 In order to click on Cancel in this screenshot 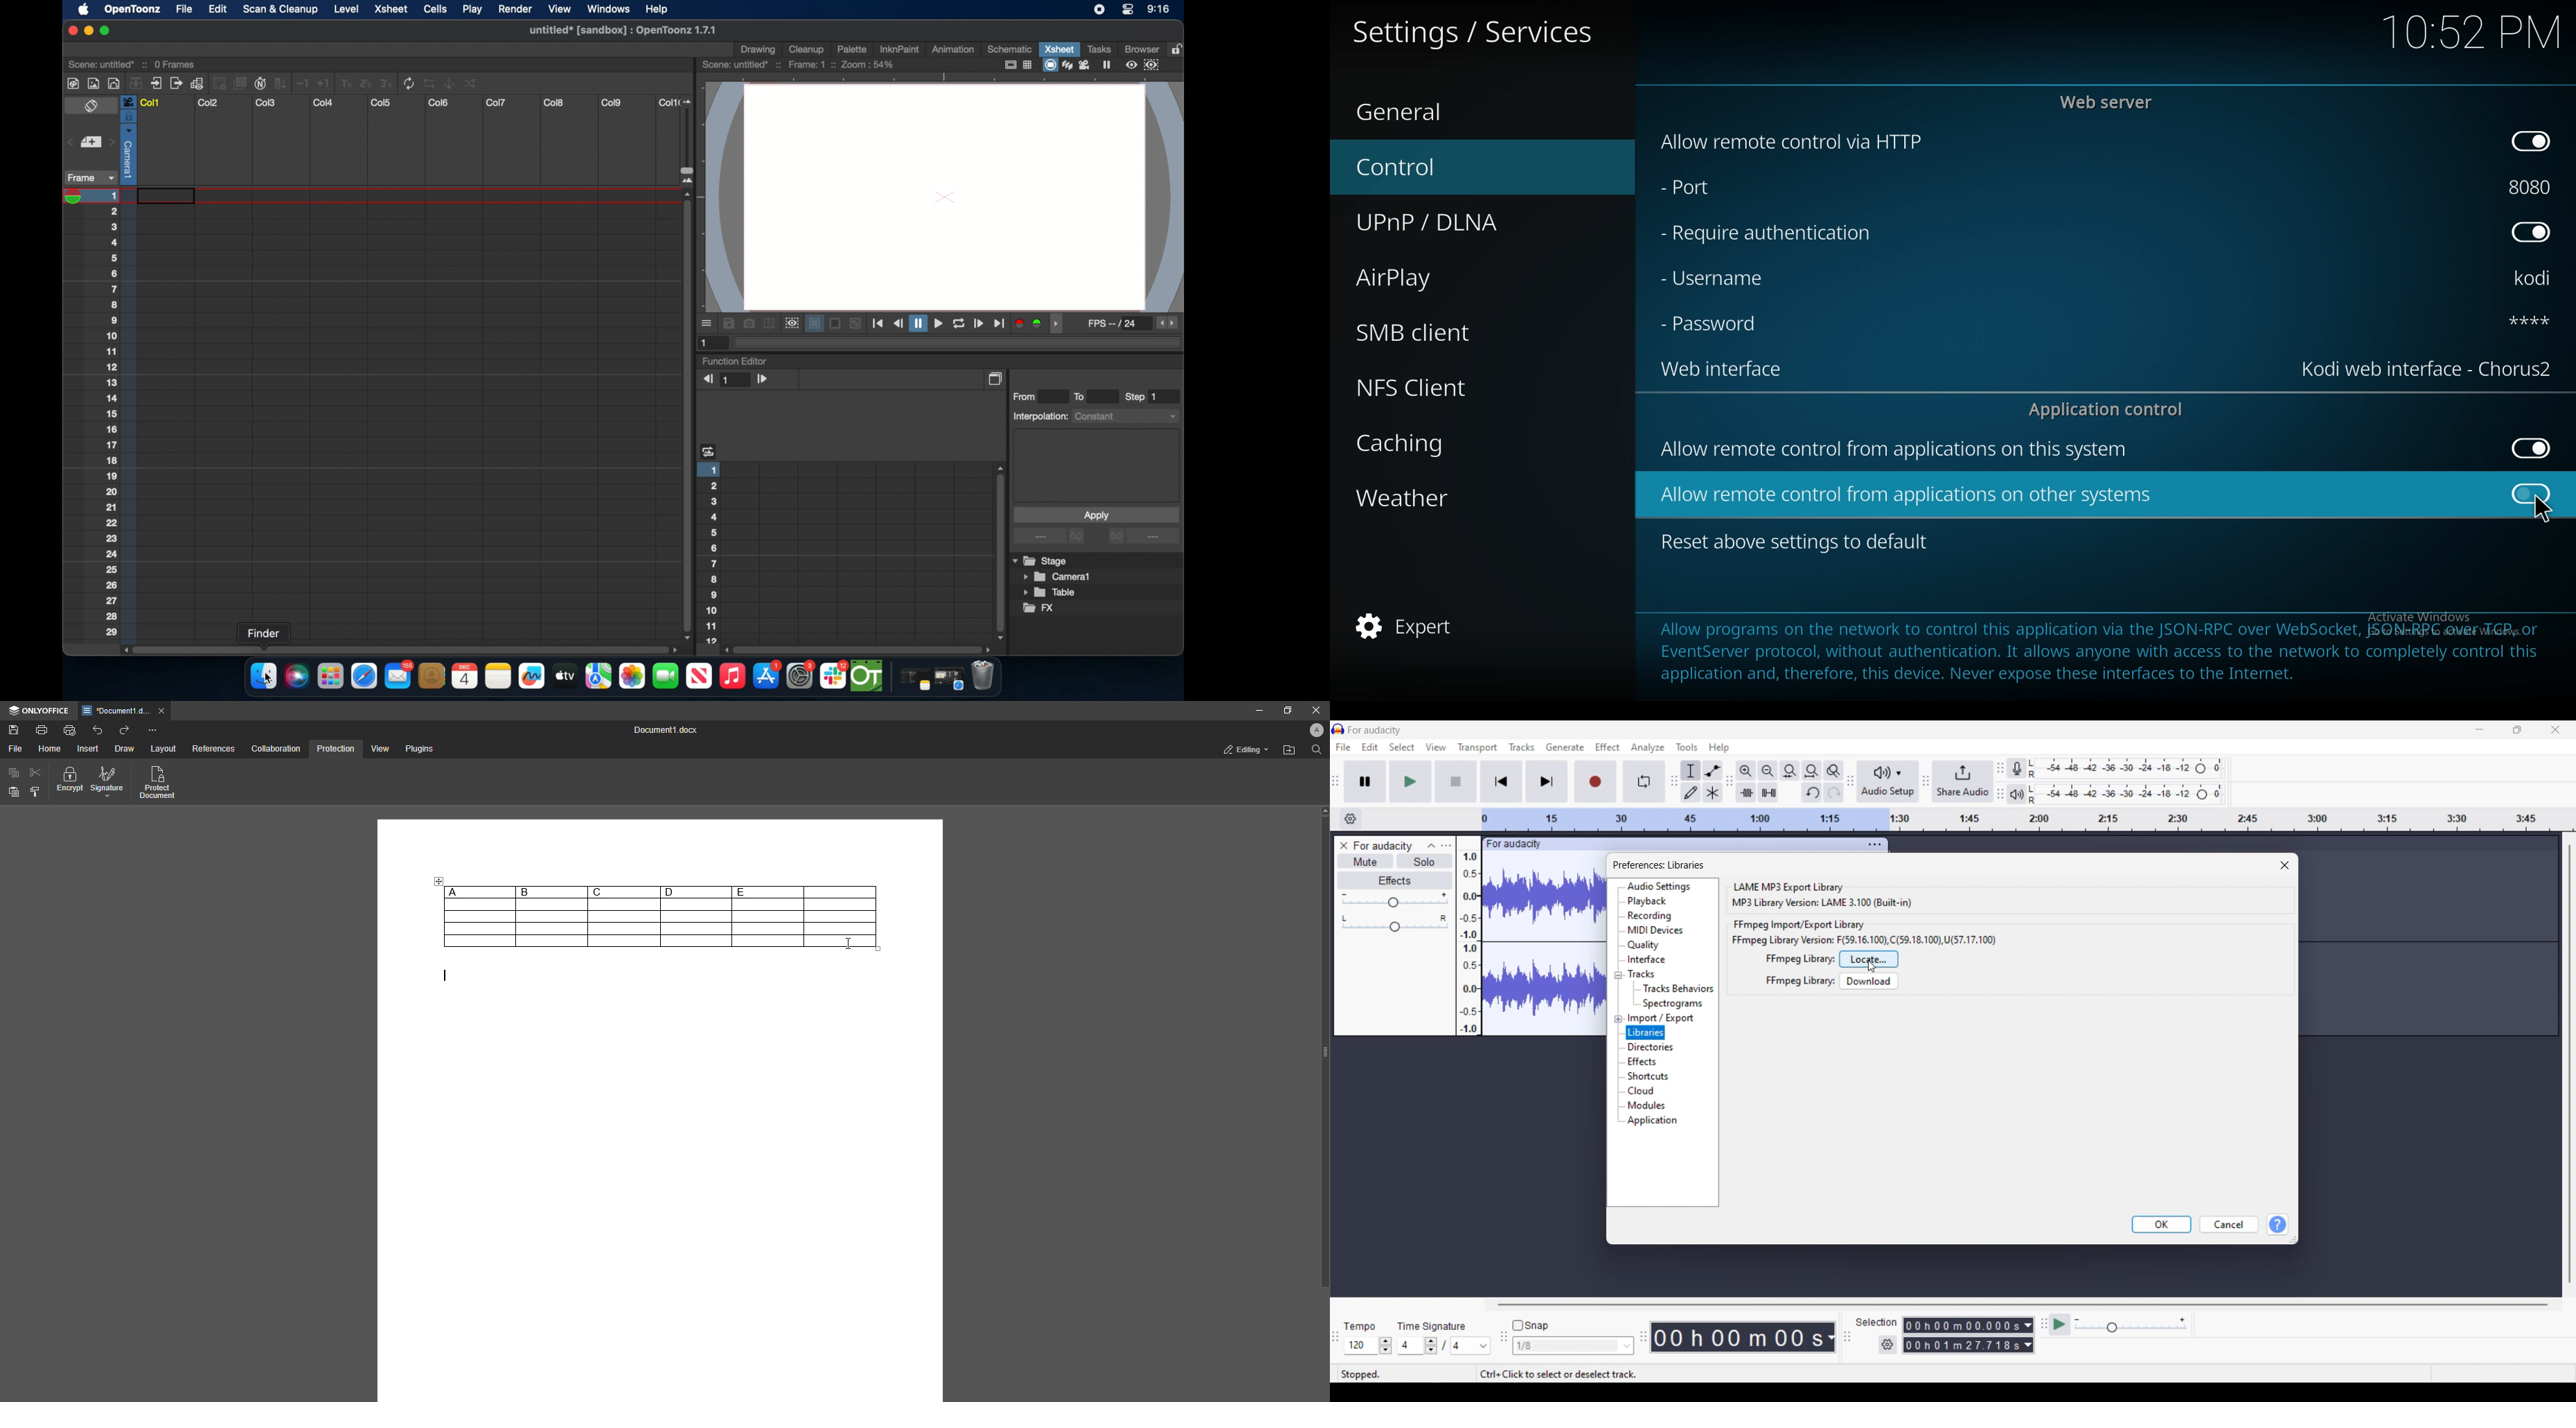, I will do `click(2229, 1224)`.